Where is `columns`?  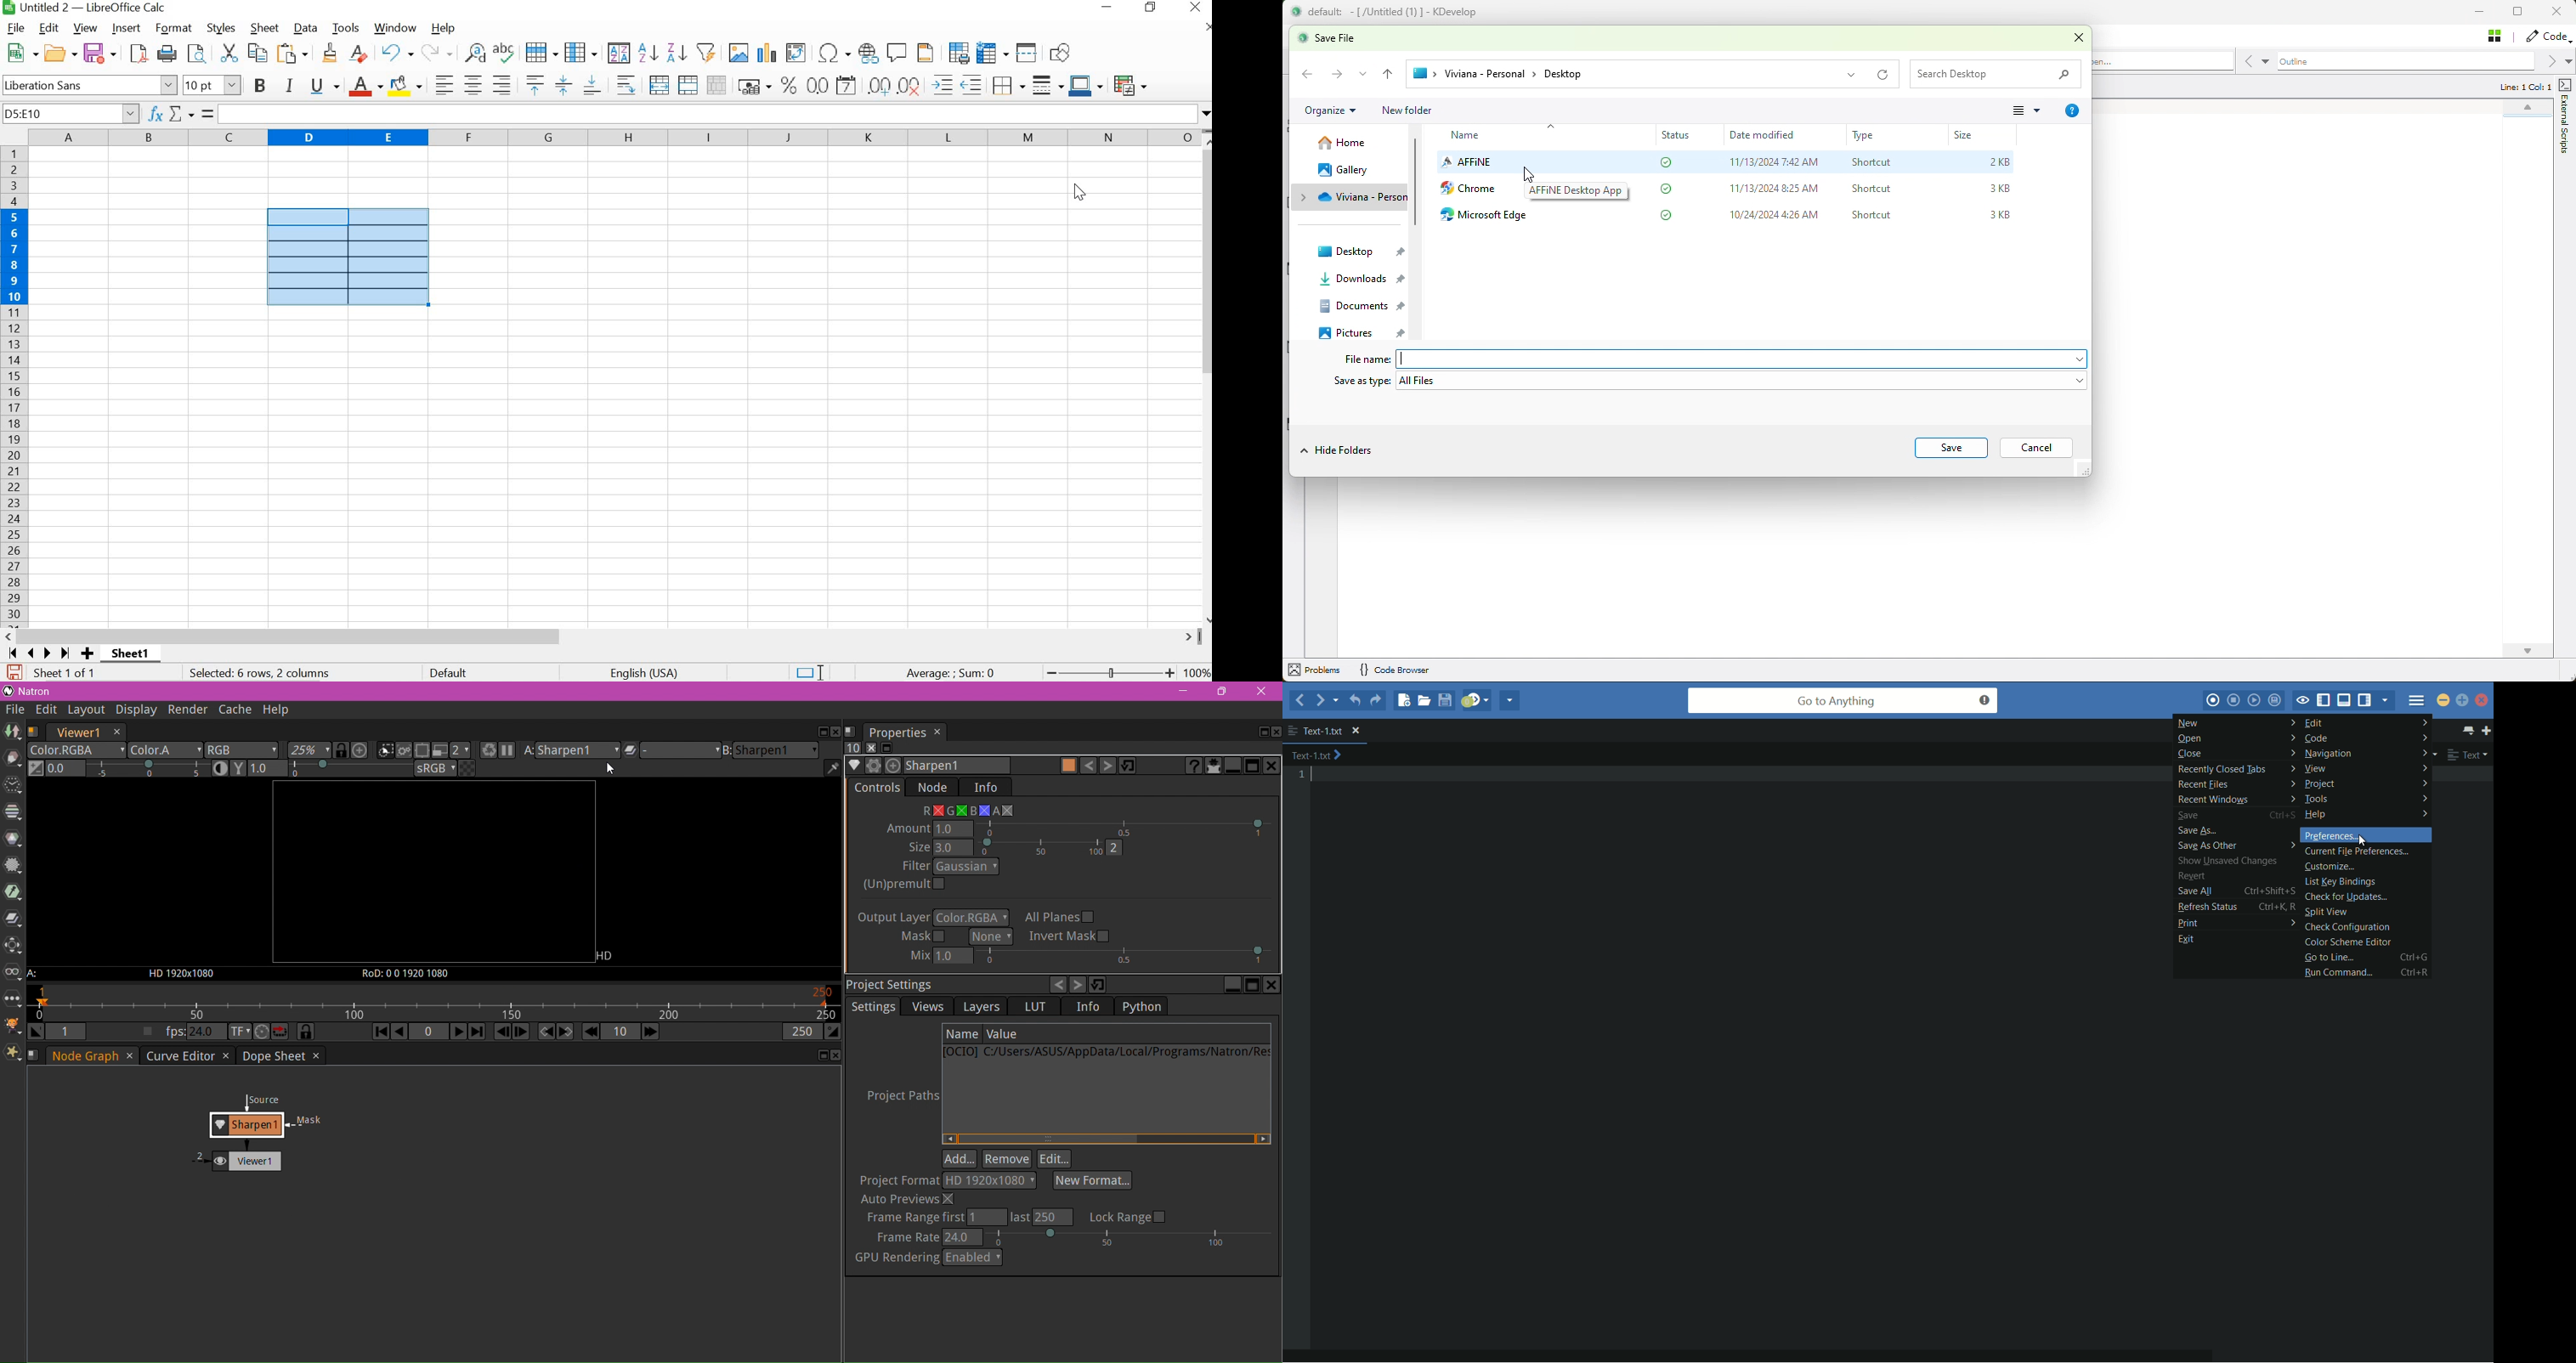
columns is located at coordinates (611, 137).